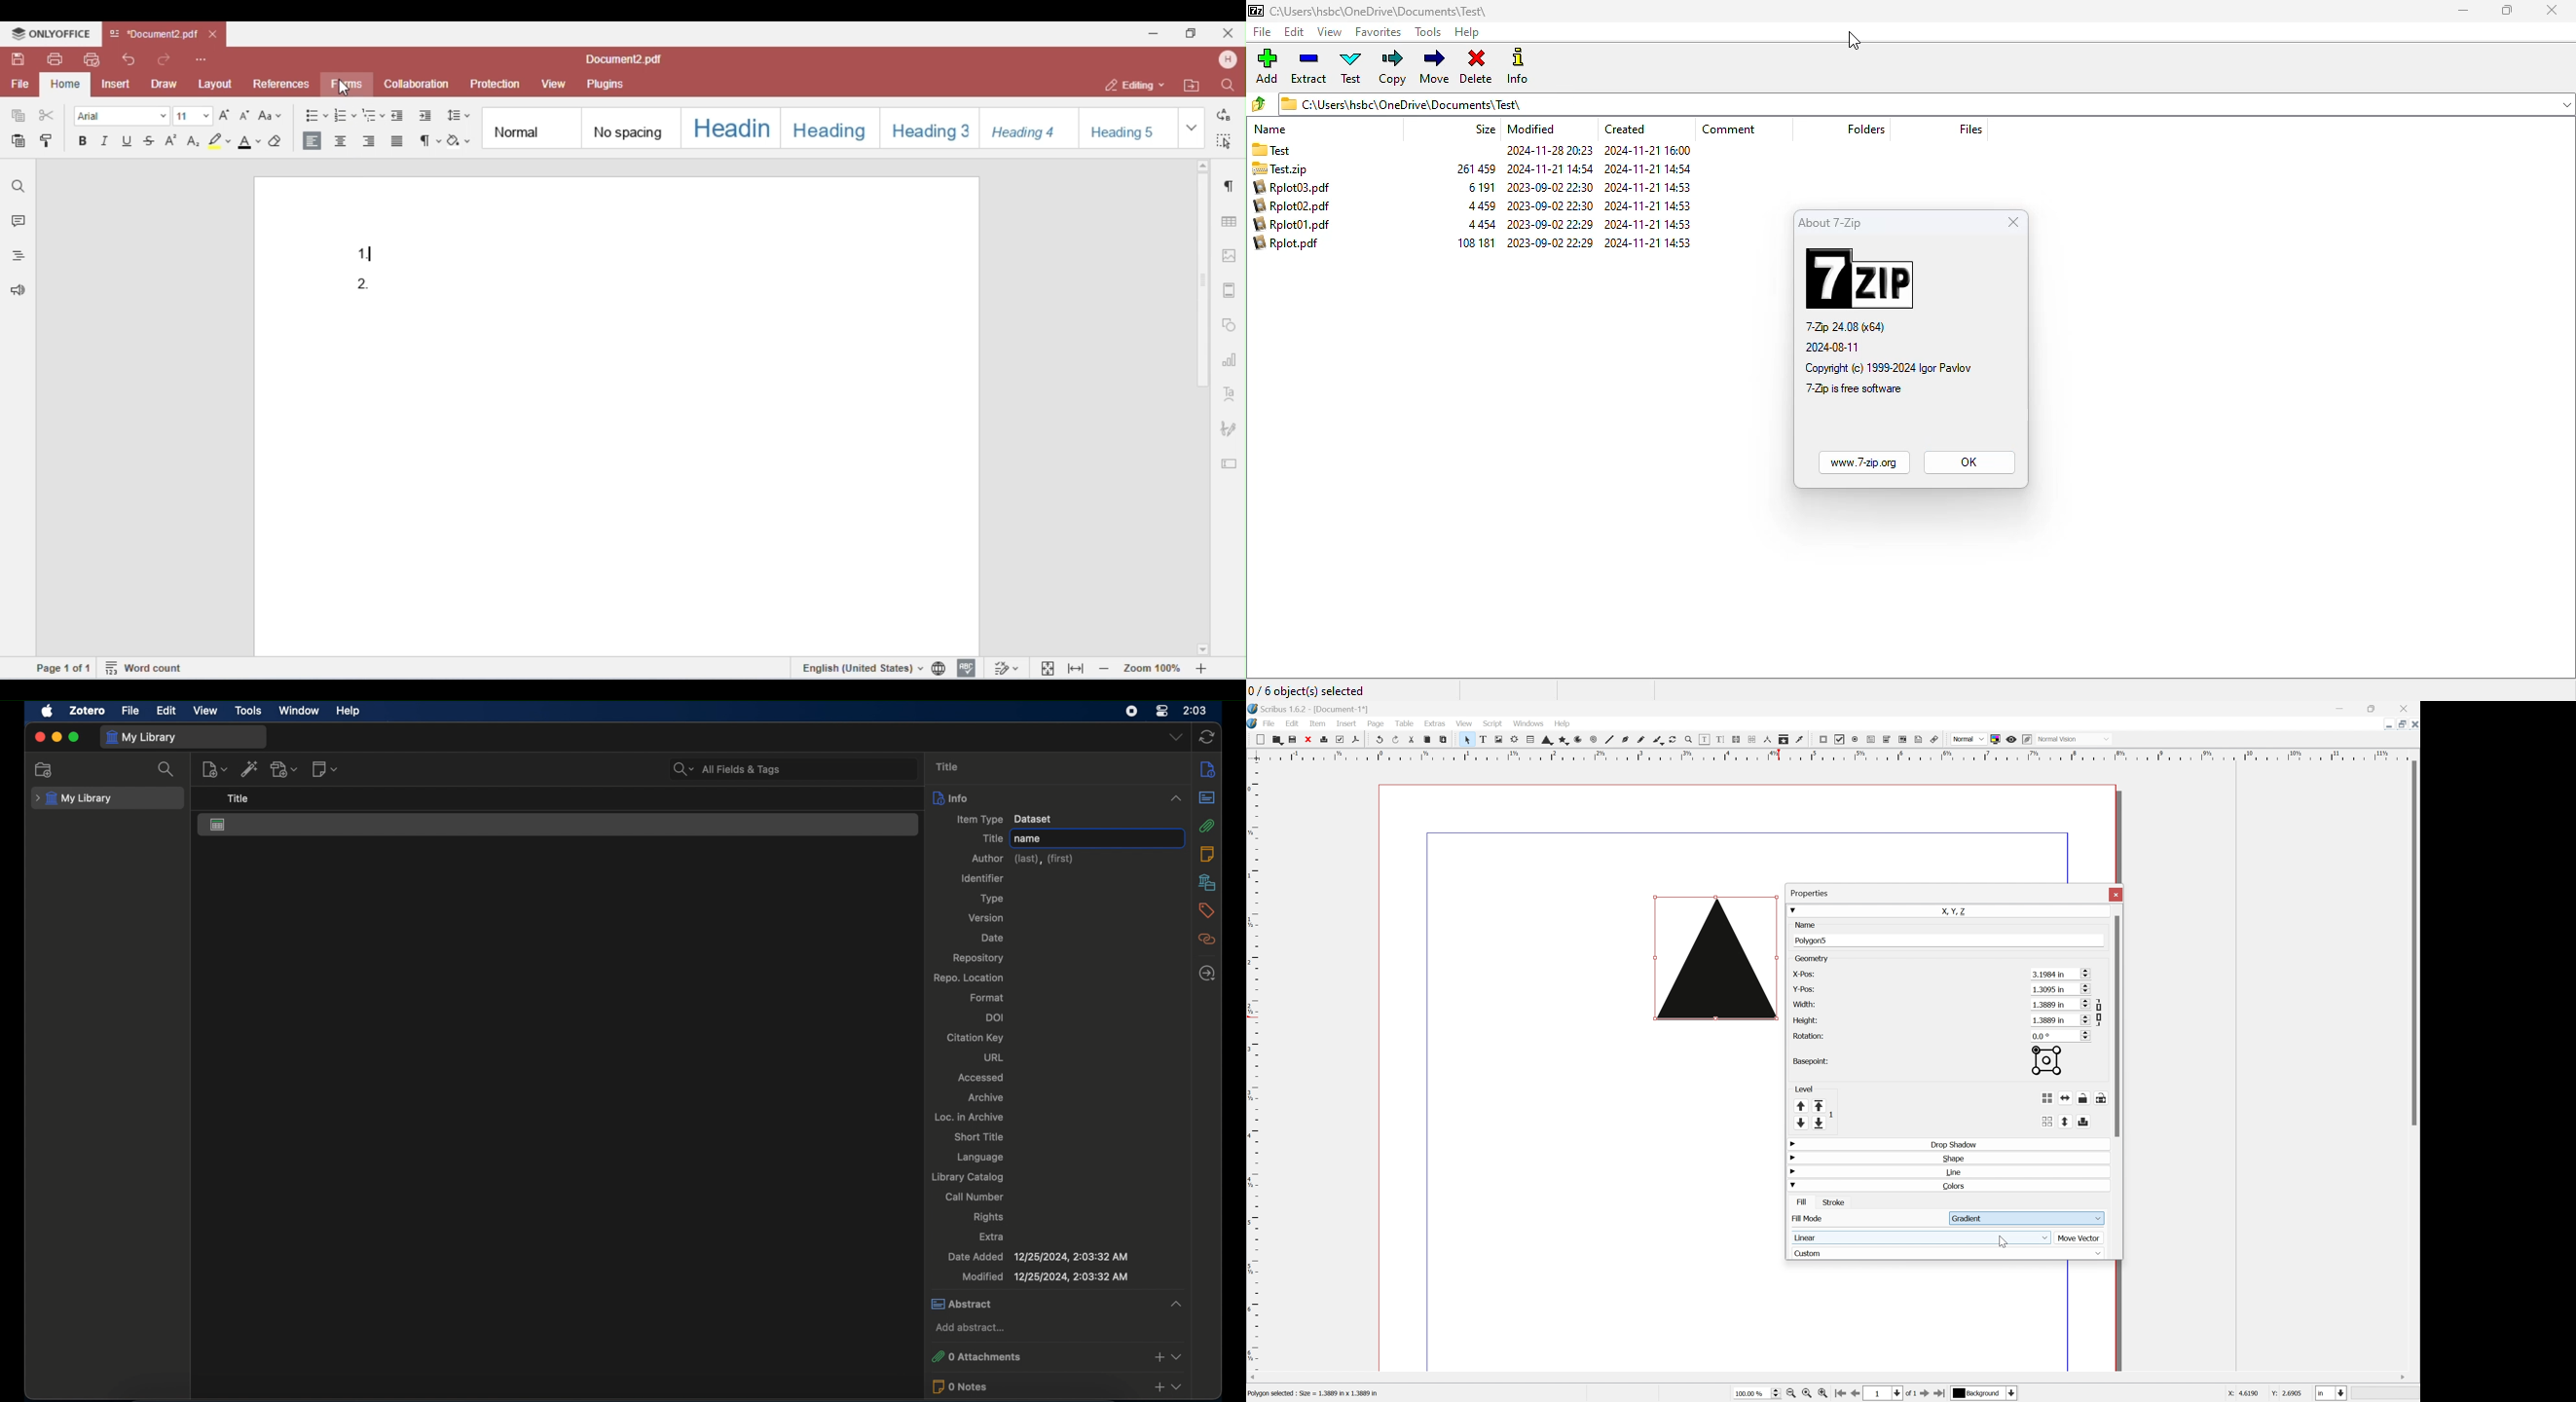 The height and width of the screenshot is (1428, 2576). Describe the element at coordinates (1792, 1394) in the screenshot. I see `Zoom out by stepping values in Tools preferences` at that location.